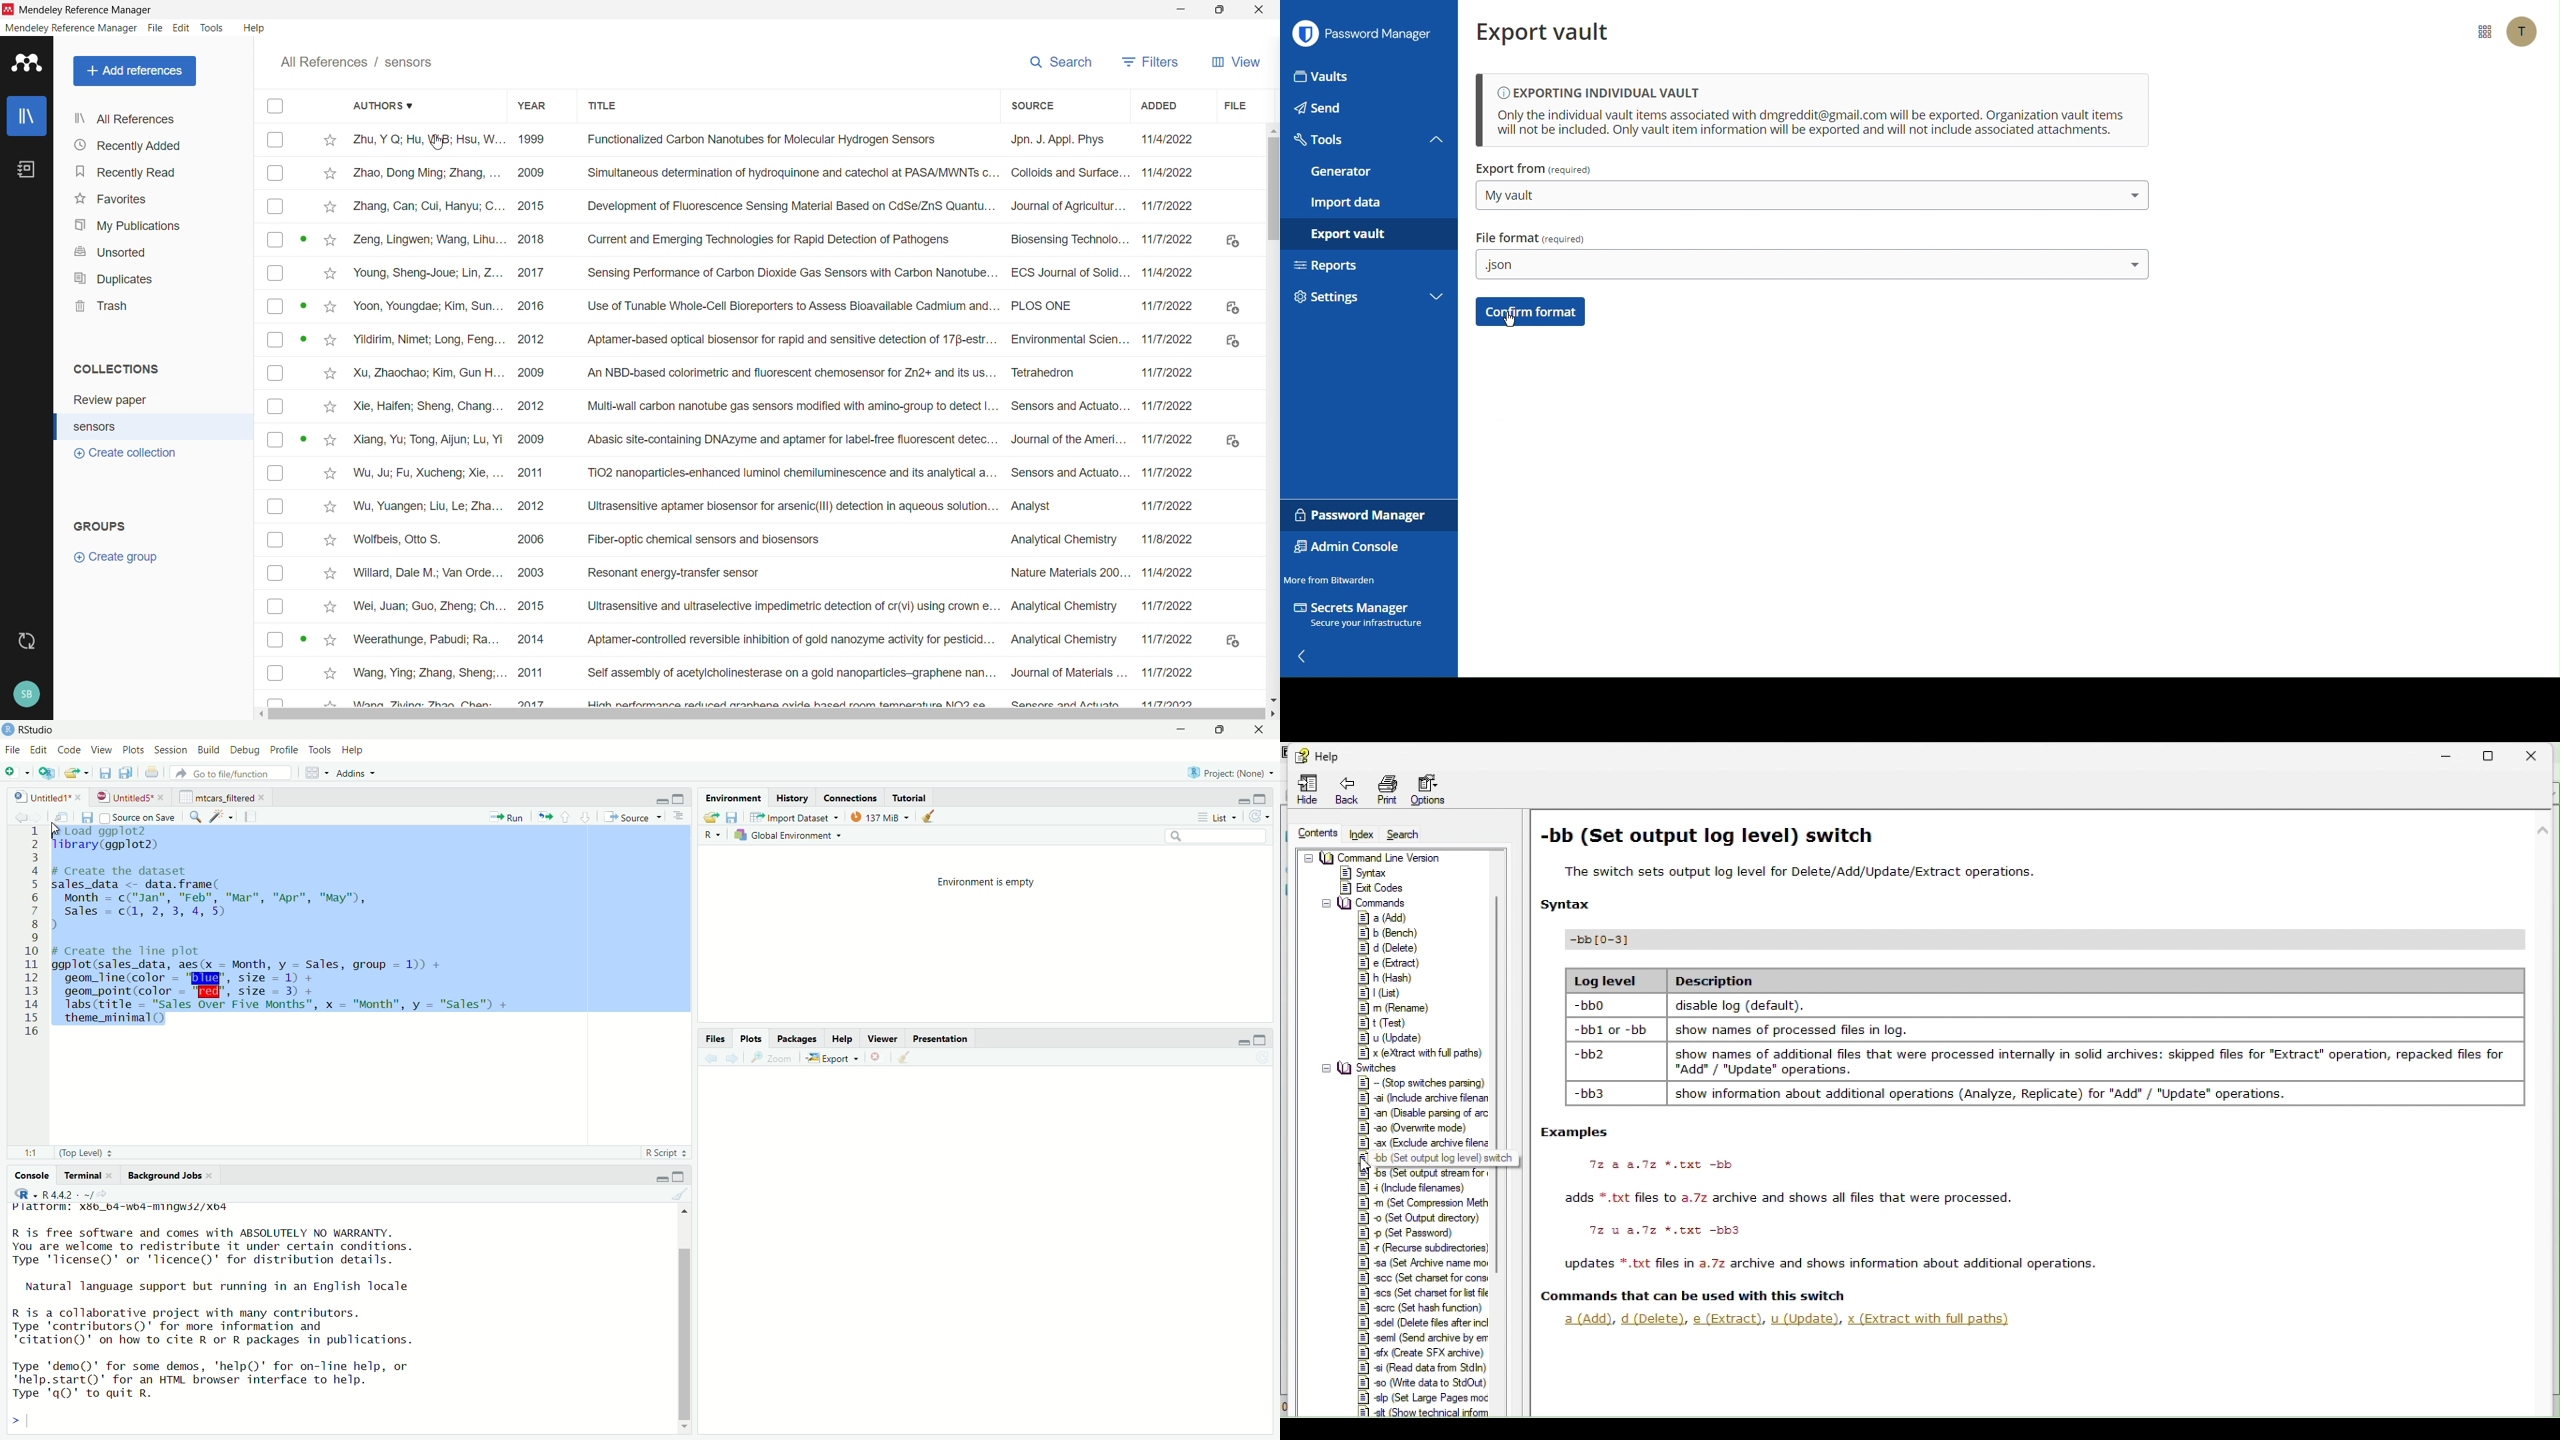  Describe the element at coordinates (195, 818) in the screenshot. I see `find and replace` at that location.